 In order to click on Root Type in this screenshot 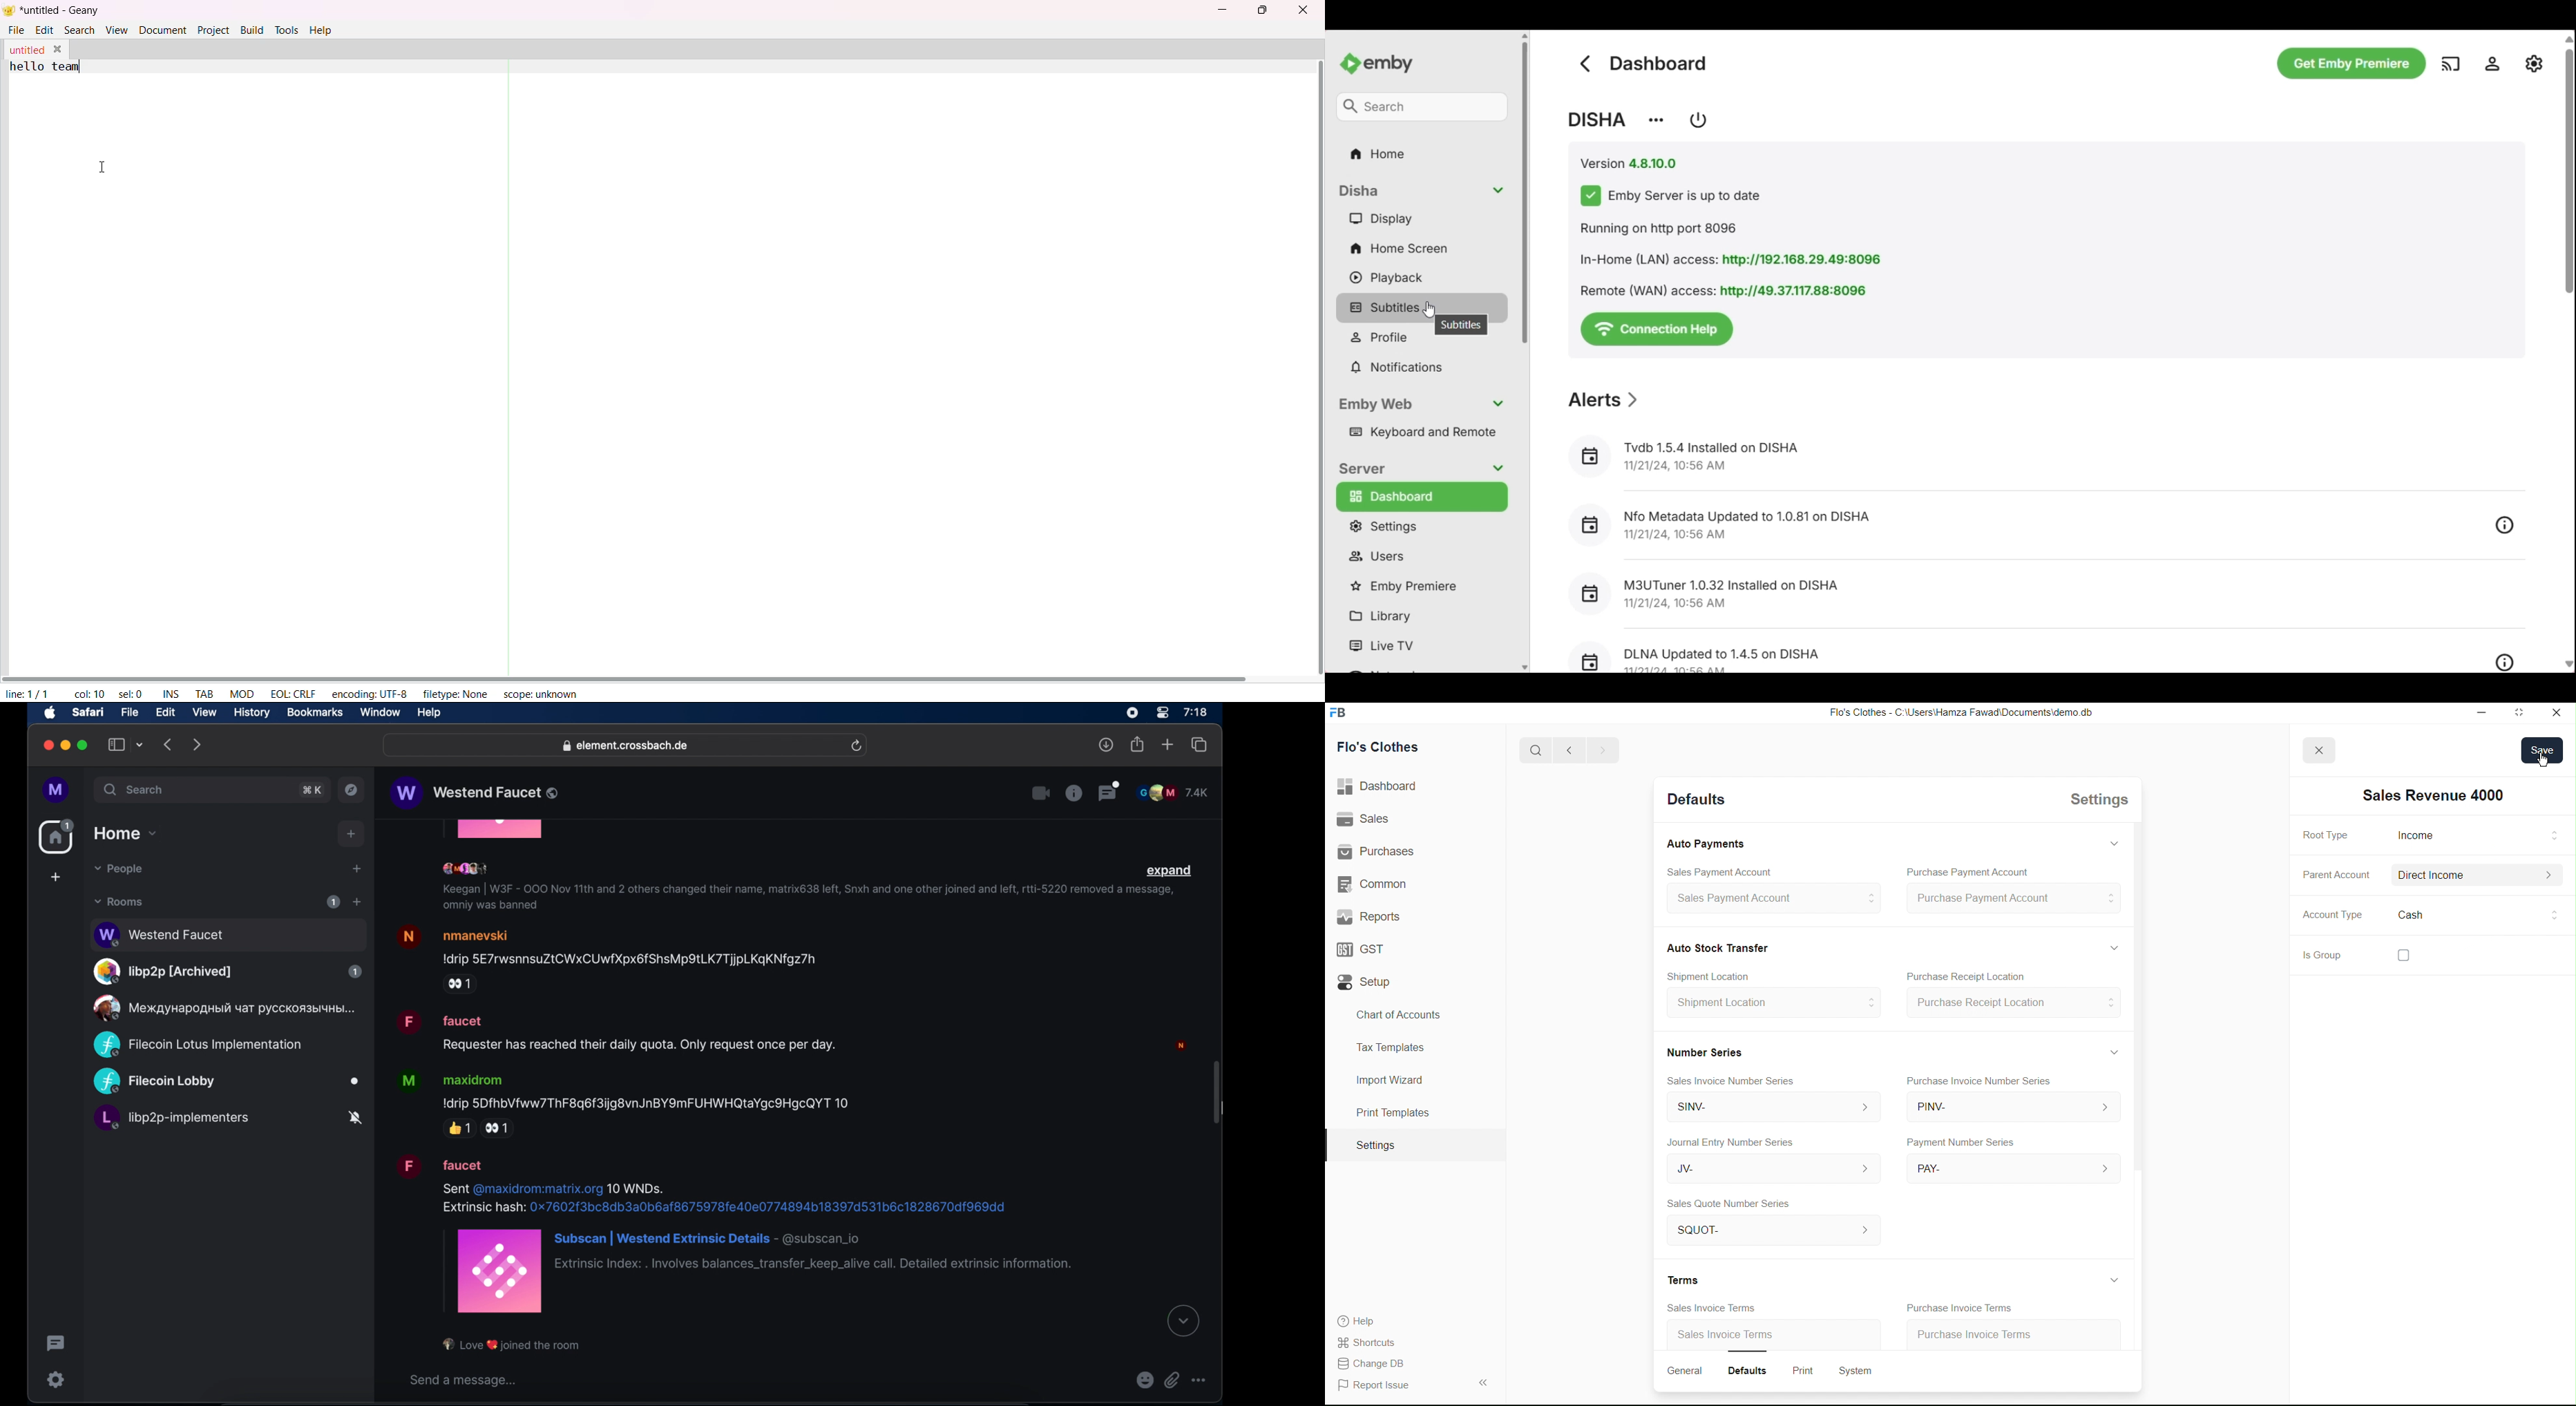, I will do `click(2414, 835)`.